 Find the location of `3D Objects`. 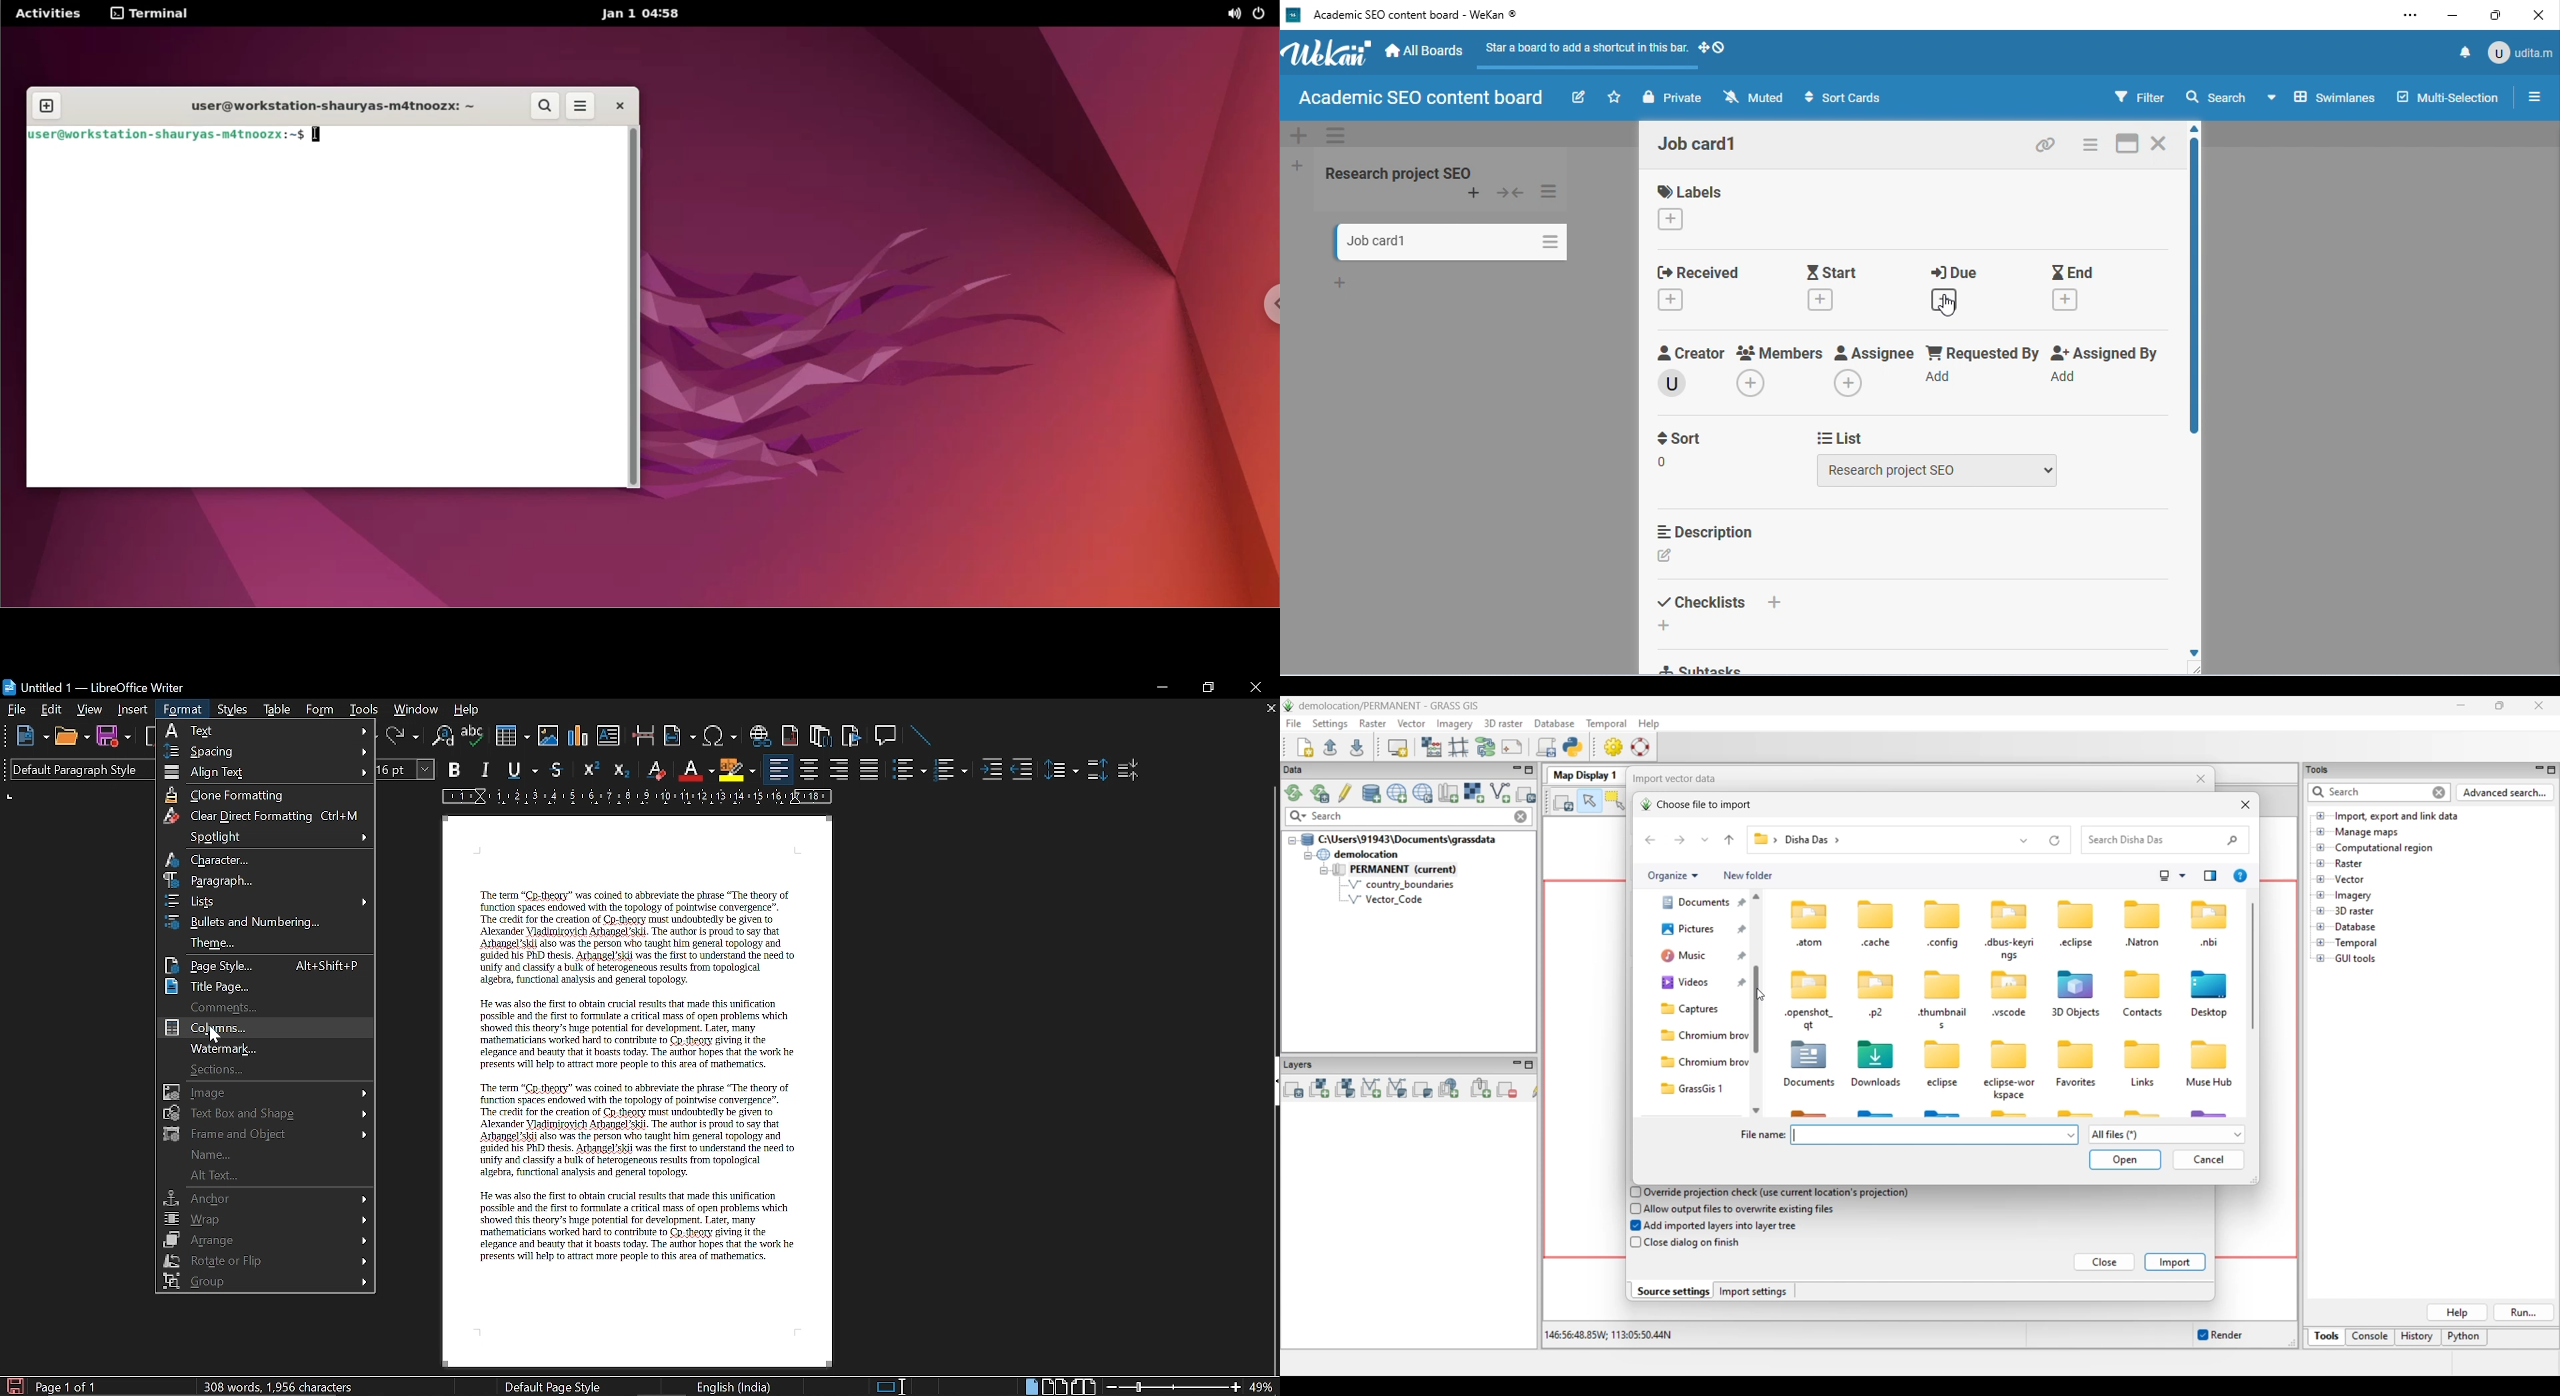

3D Objects is located at coordinates (2075, 1013).